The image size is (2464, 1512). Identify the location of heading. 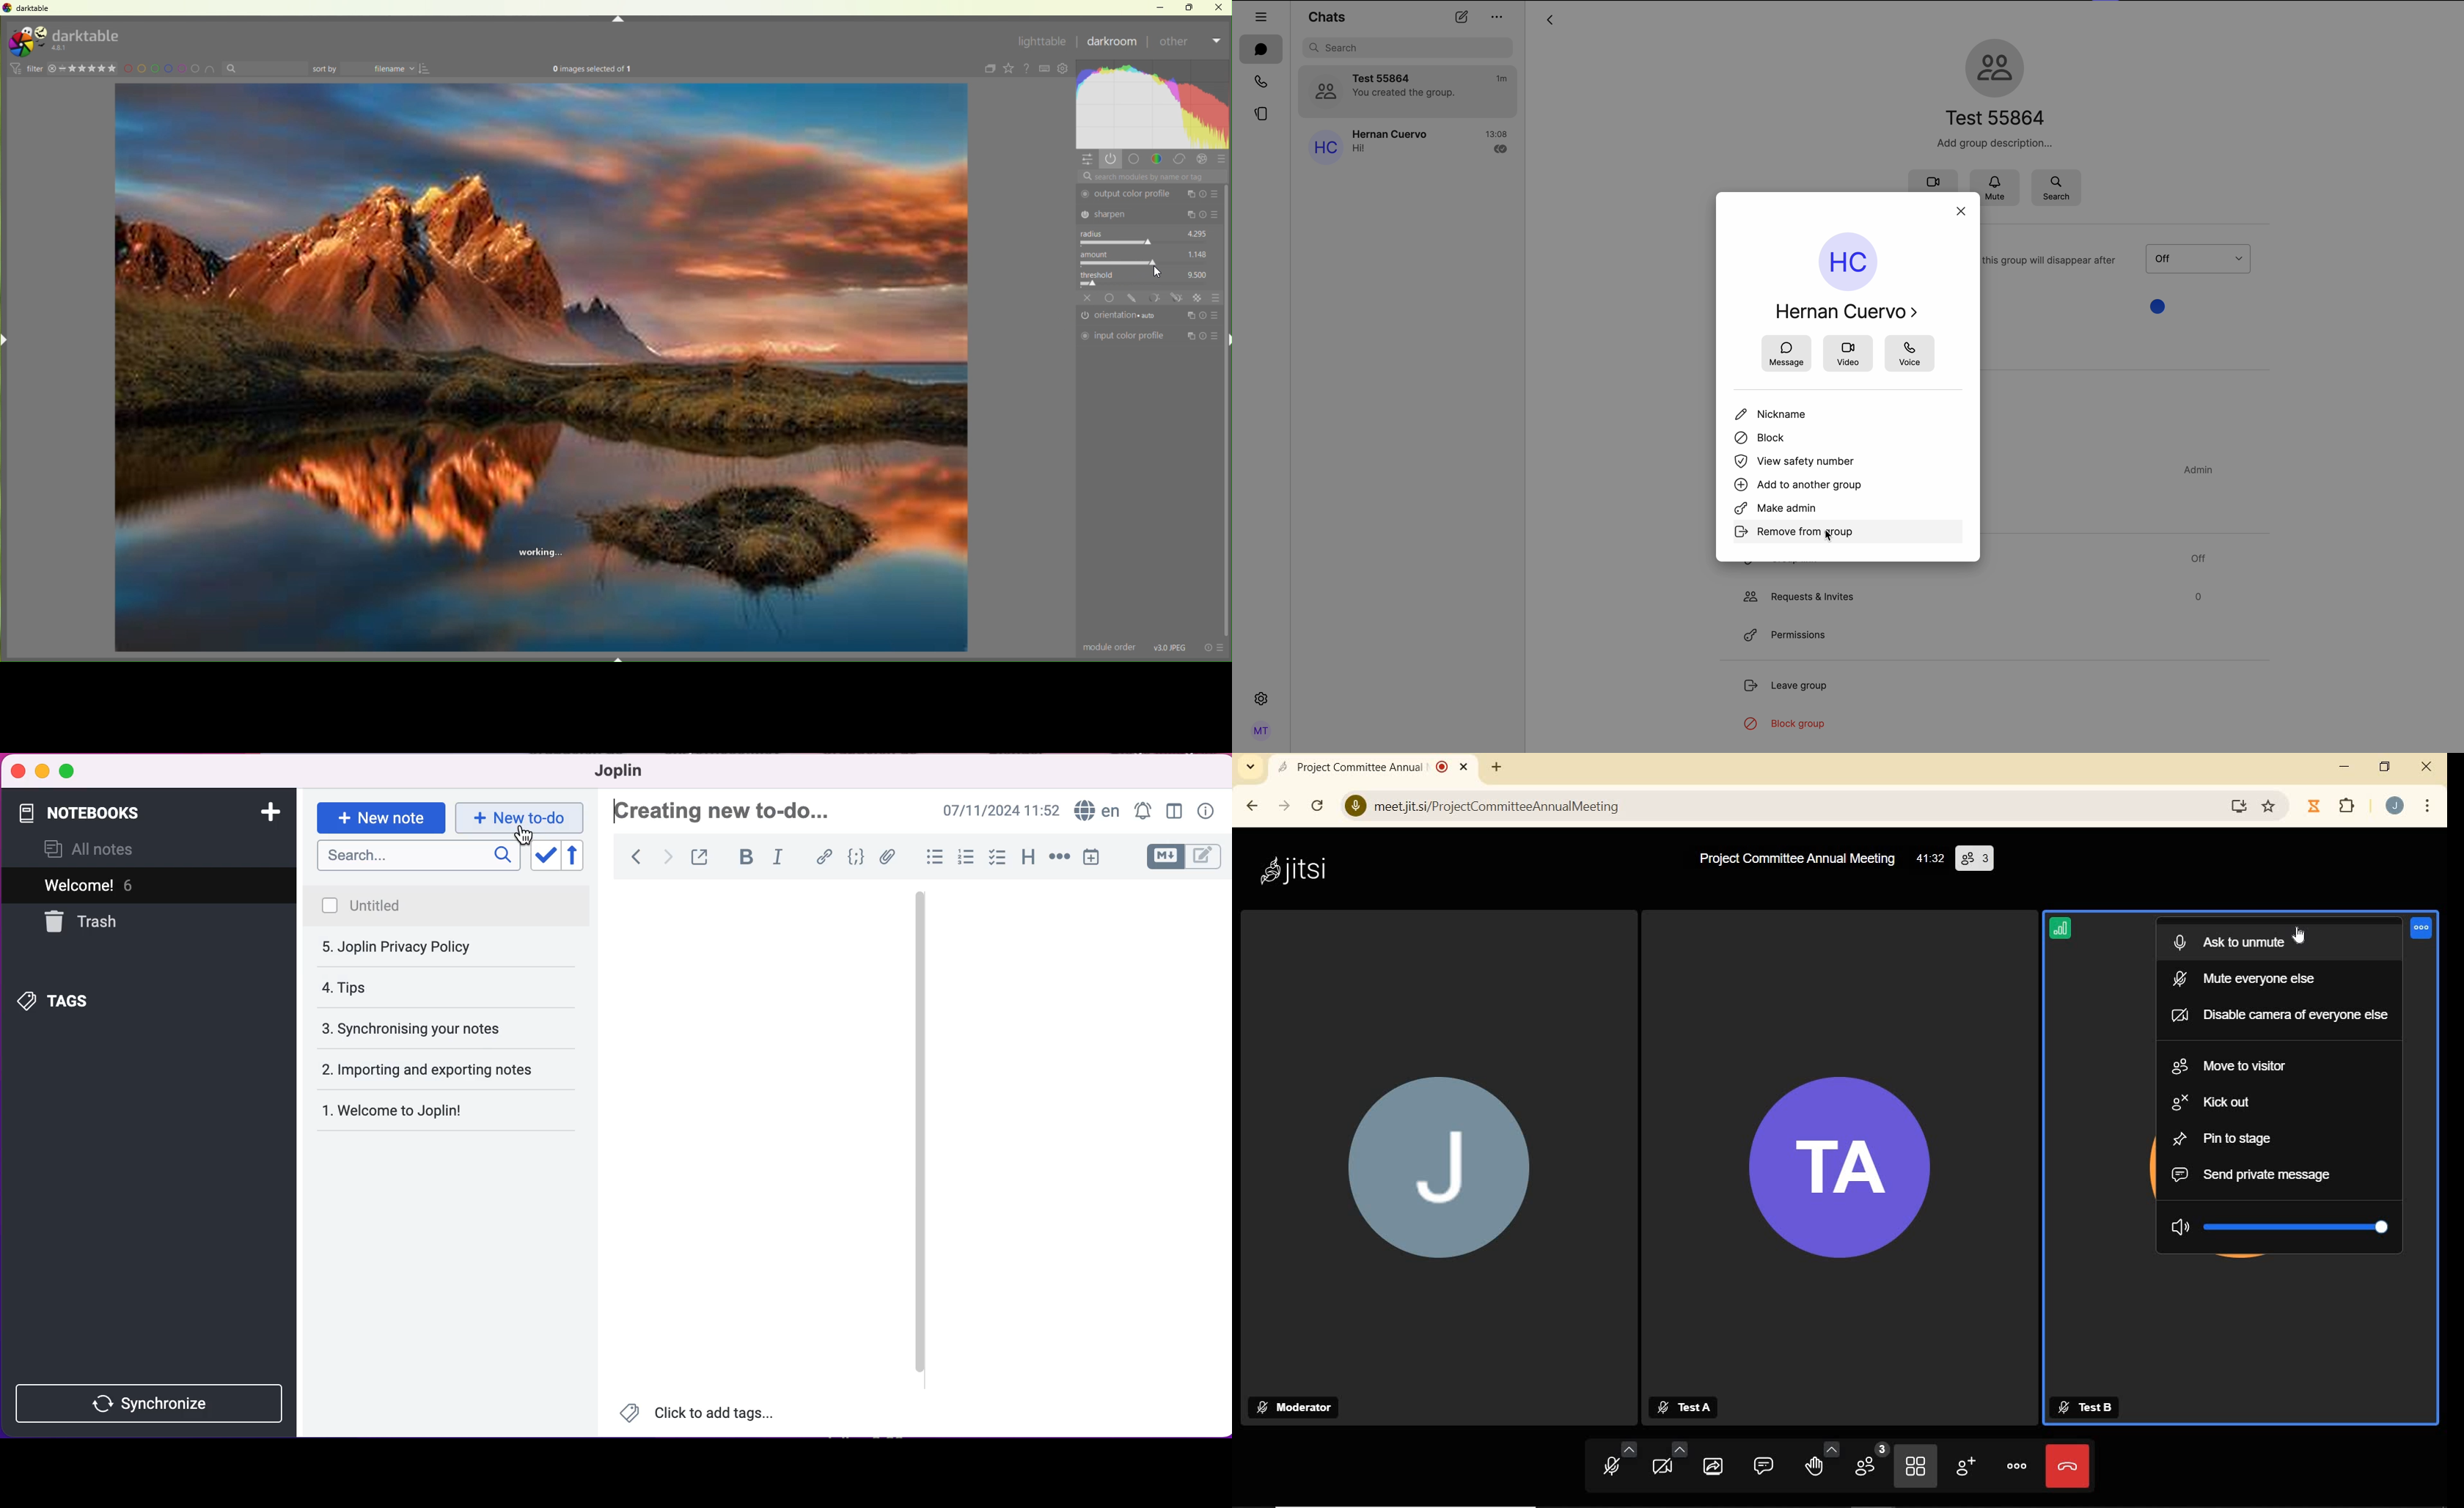
(1028, 860).